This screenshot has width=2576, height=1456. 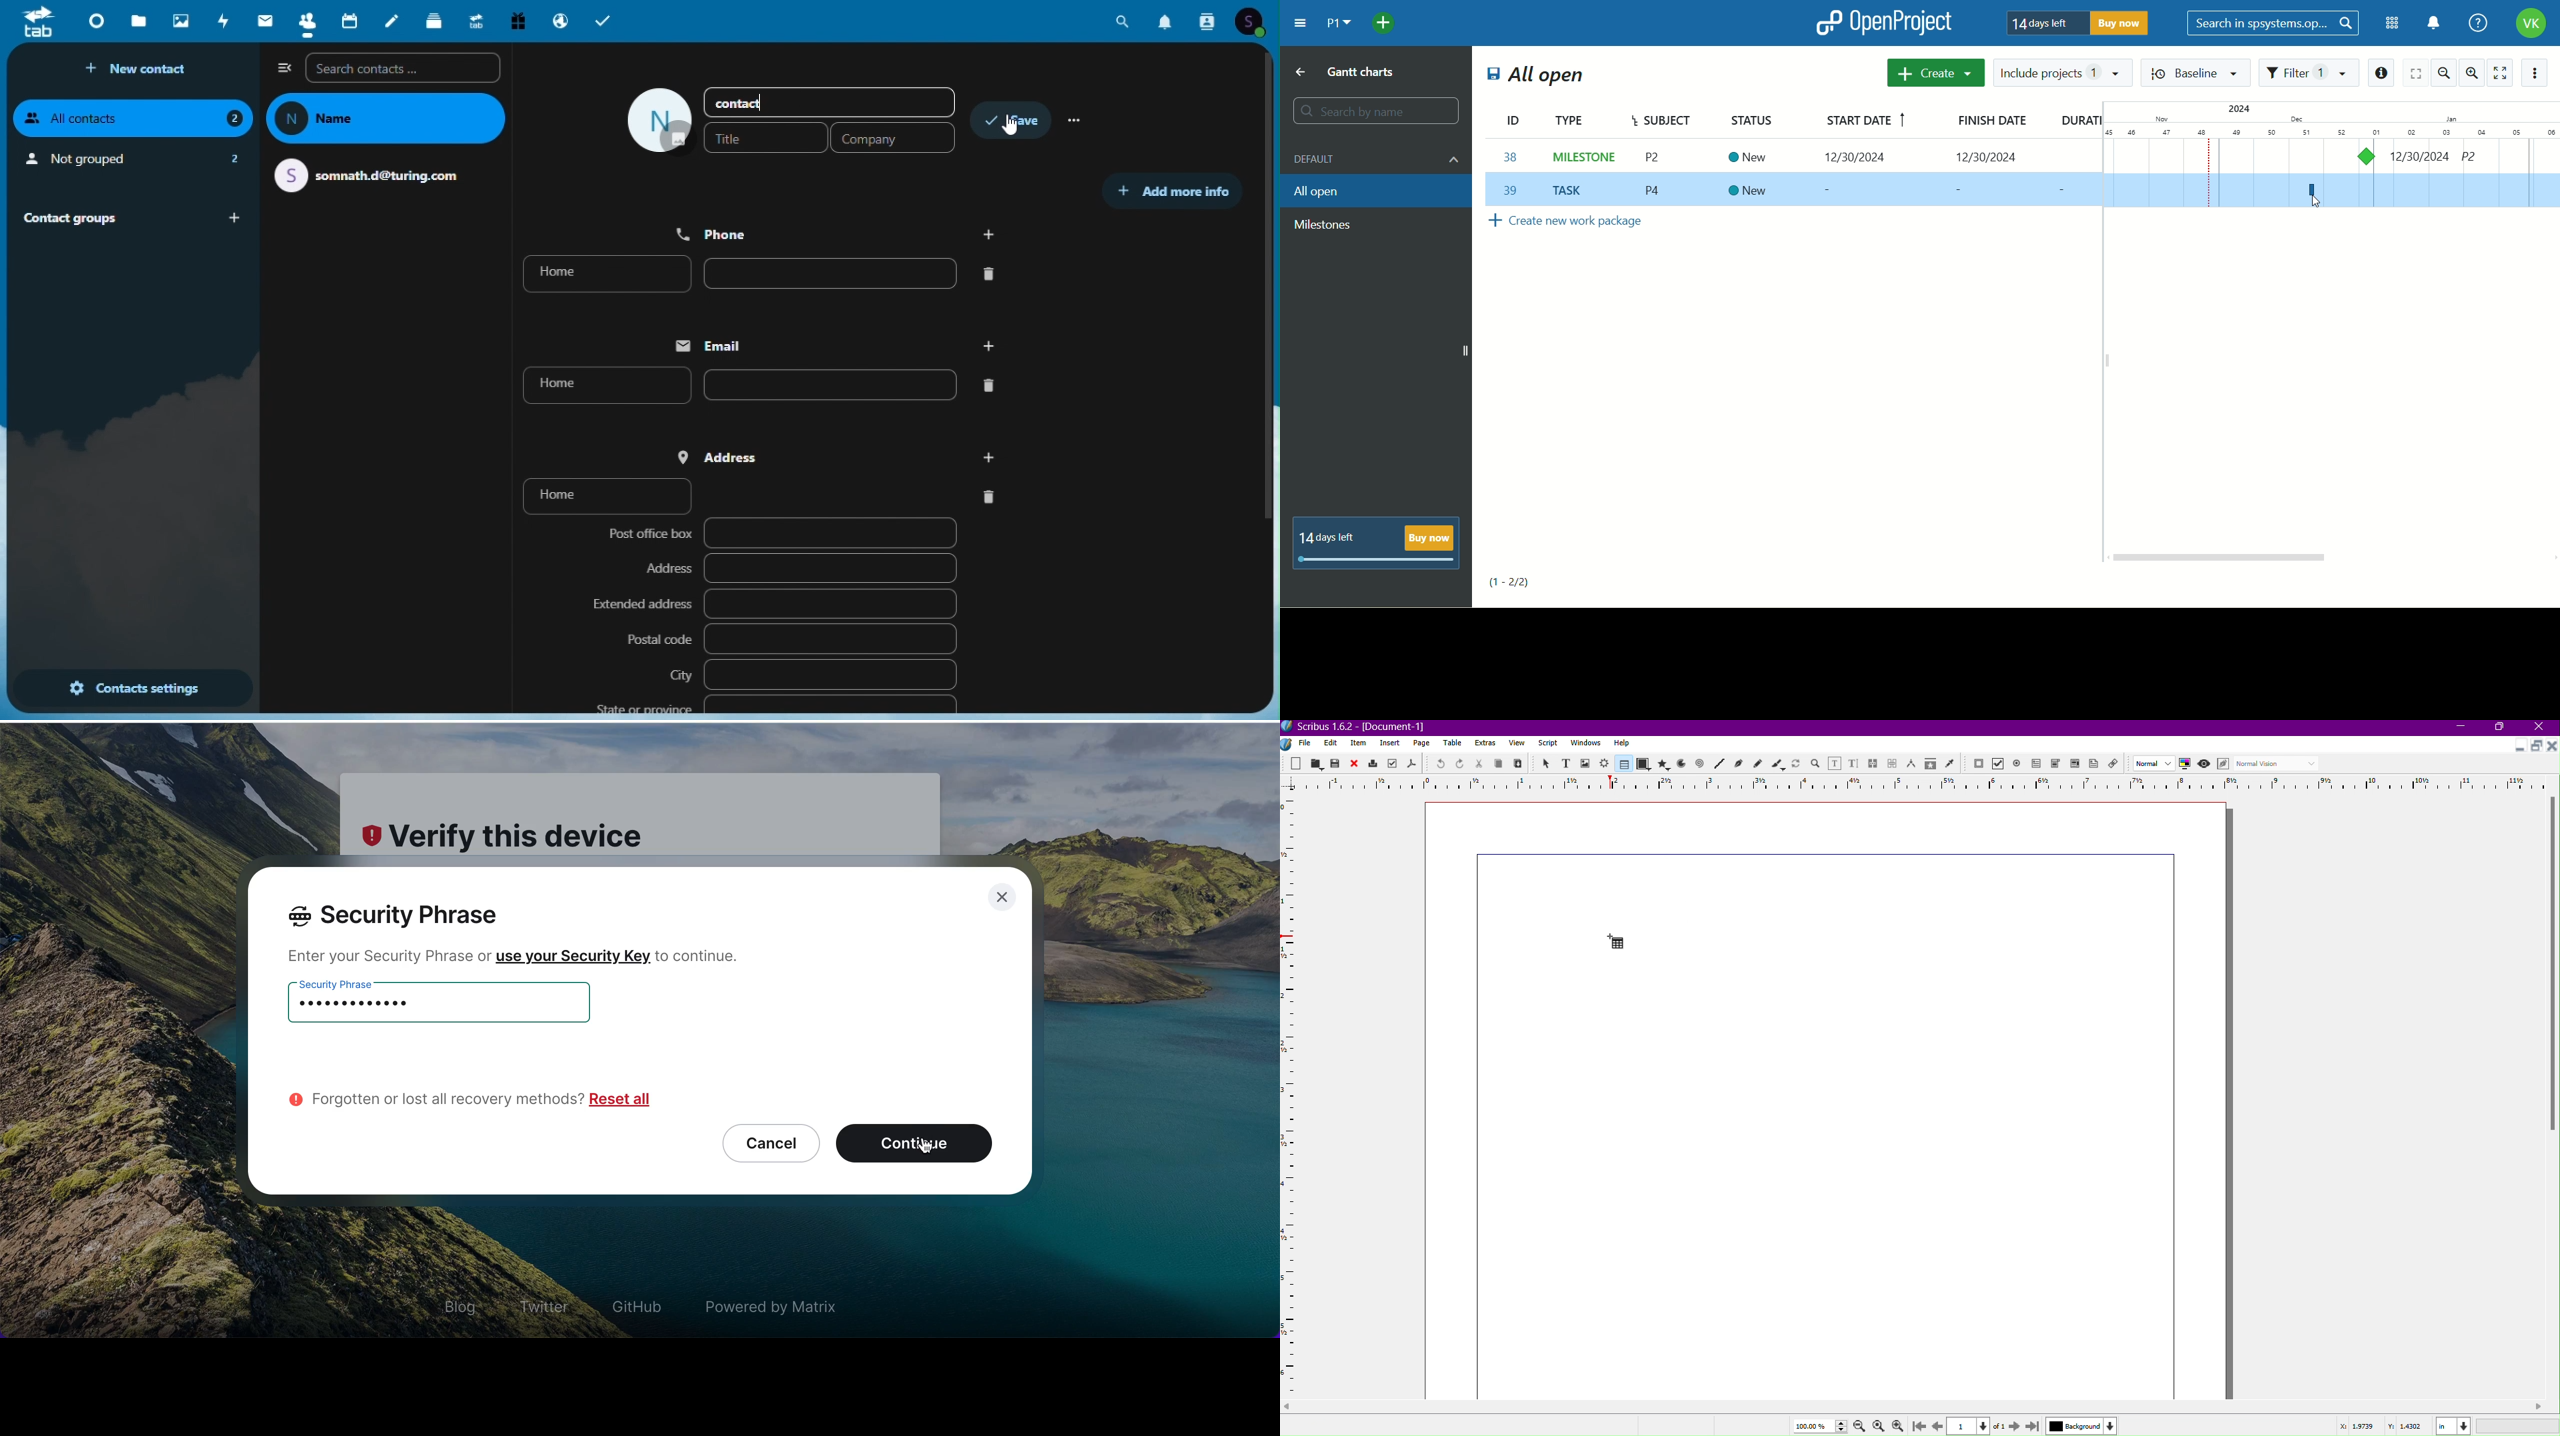 What do you see at coordinates (2279, 764) in the screenshot?
I see `Select the visual appearance of the display` at bounding box center [2279, 764].